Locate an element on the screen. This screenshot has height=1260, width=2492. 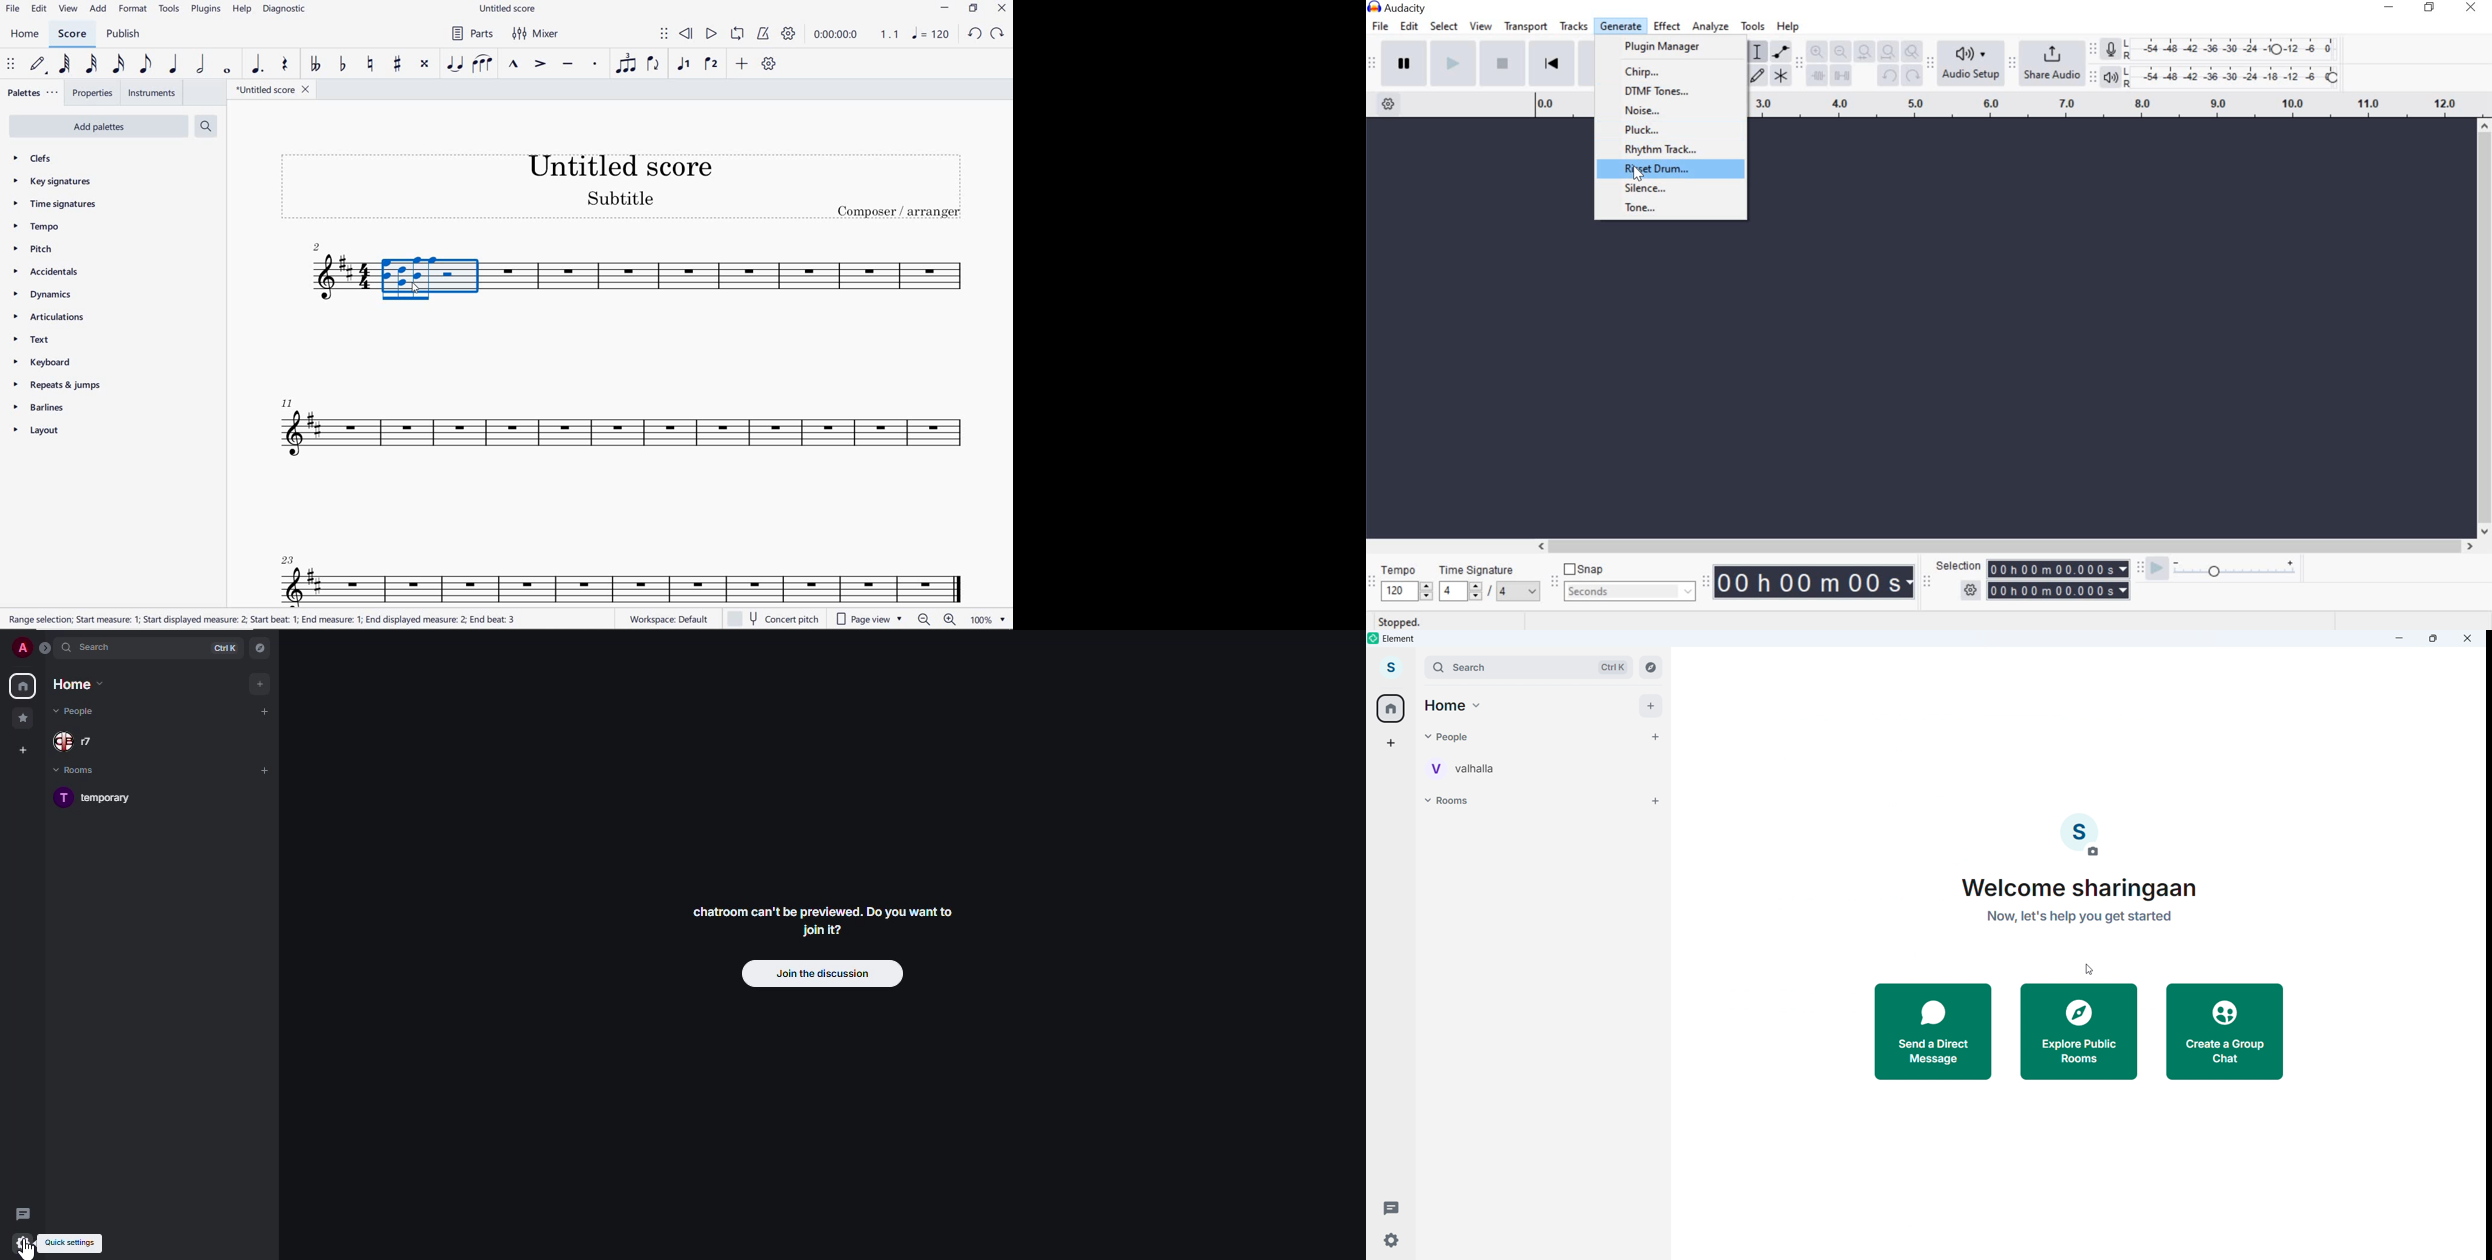
file is located at coordinates (1379, 27).